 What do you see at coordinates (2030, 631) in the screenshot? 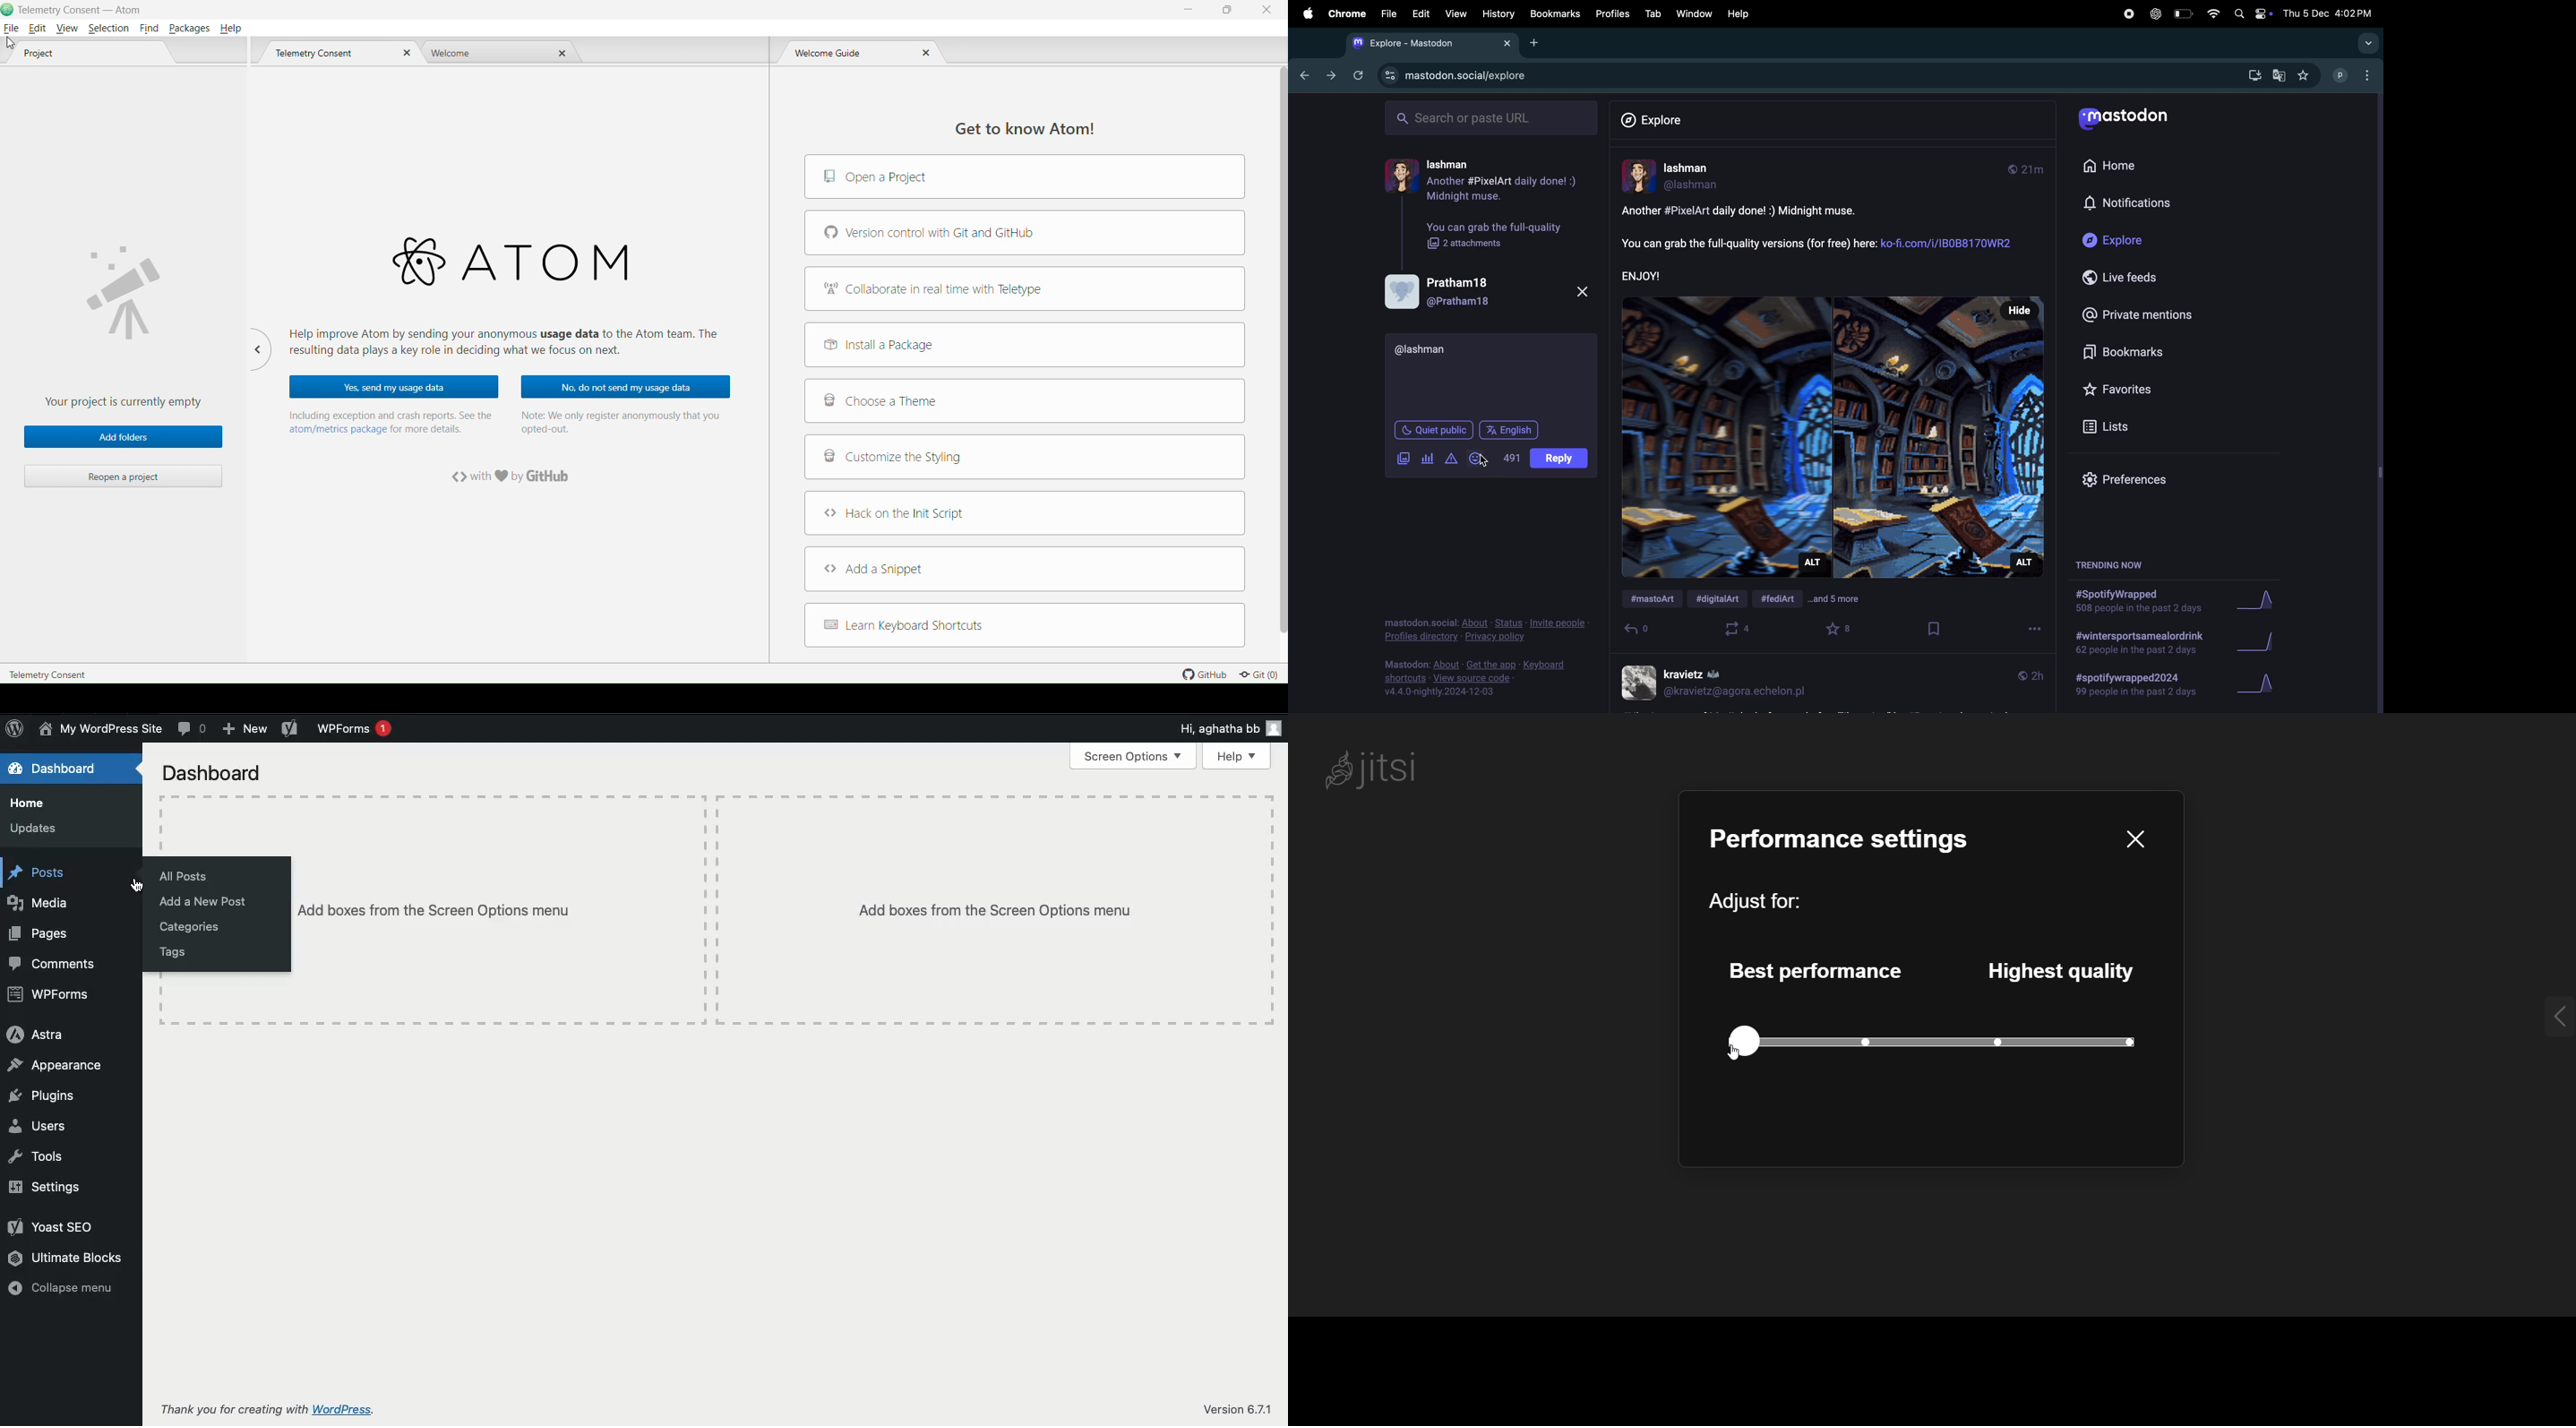
I see `options` at bounding box center [2030, 631].